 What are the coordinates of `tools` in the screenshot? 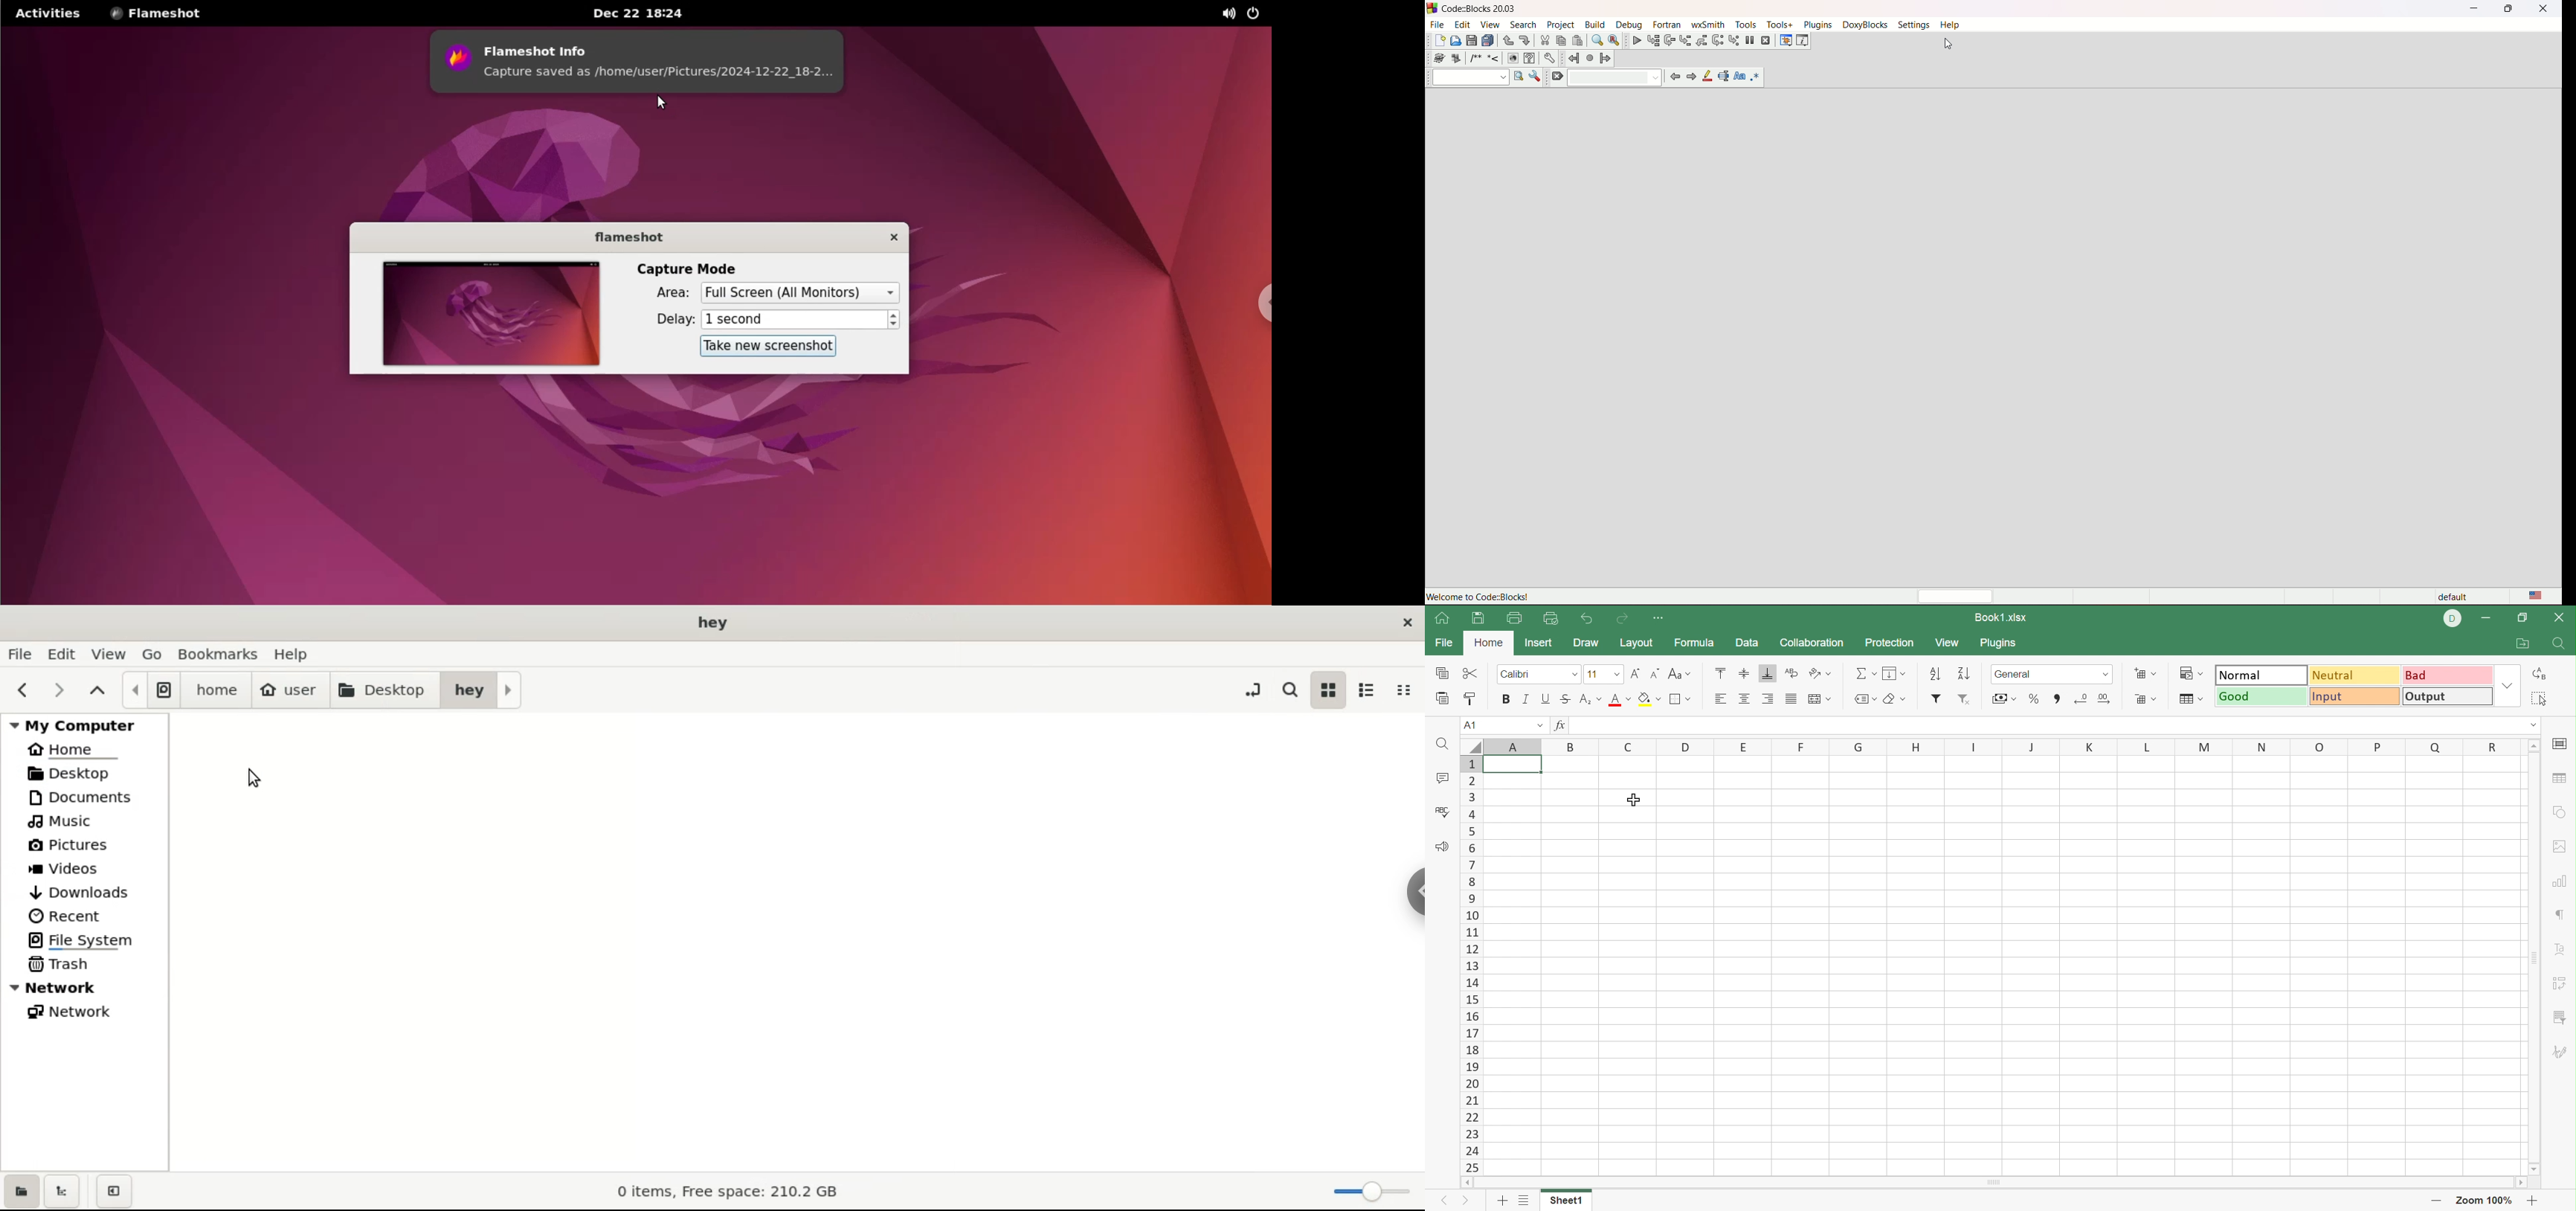 It's located at (1745, 24).